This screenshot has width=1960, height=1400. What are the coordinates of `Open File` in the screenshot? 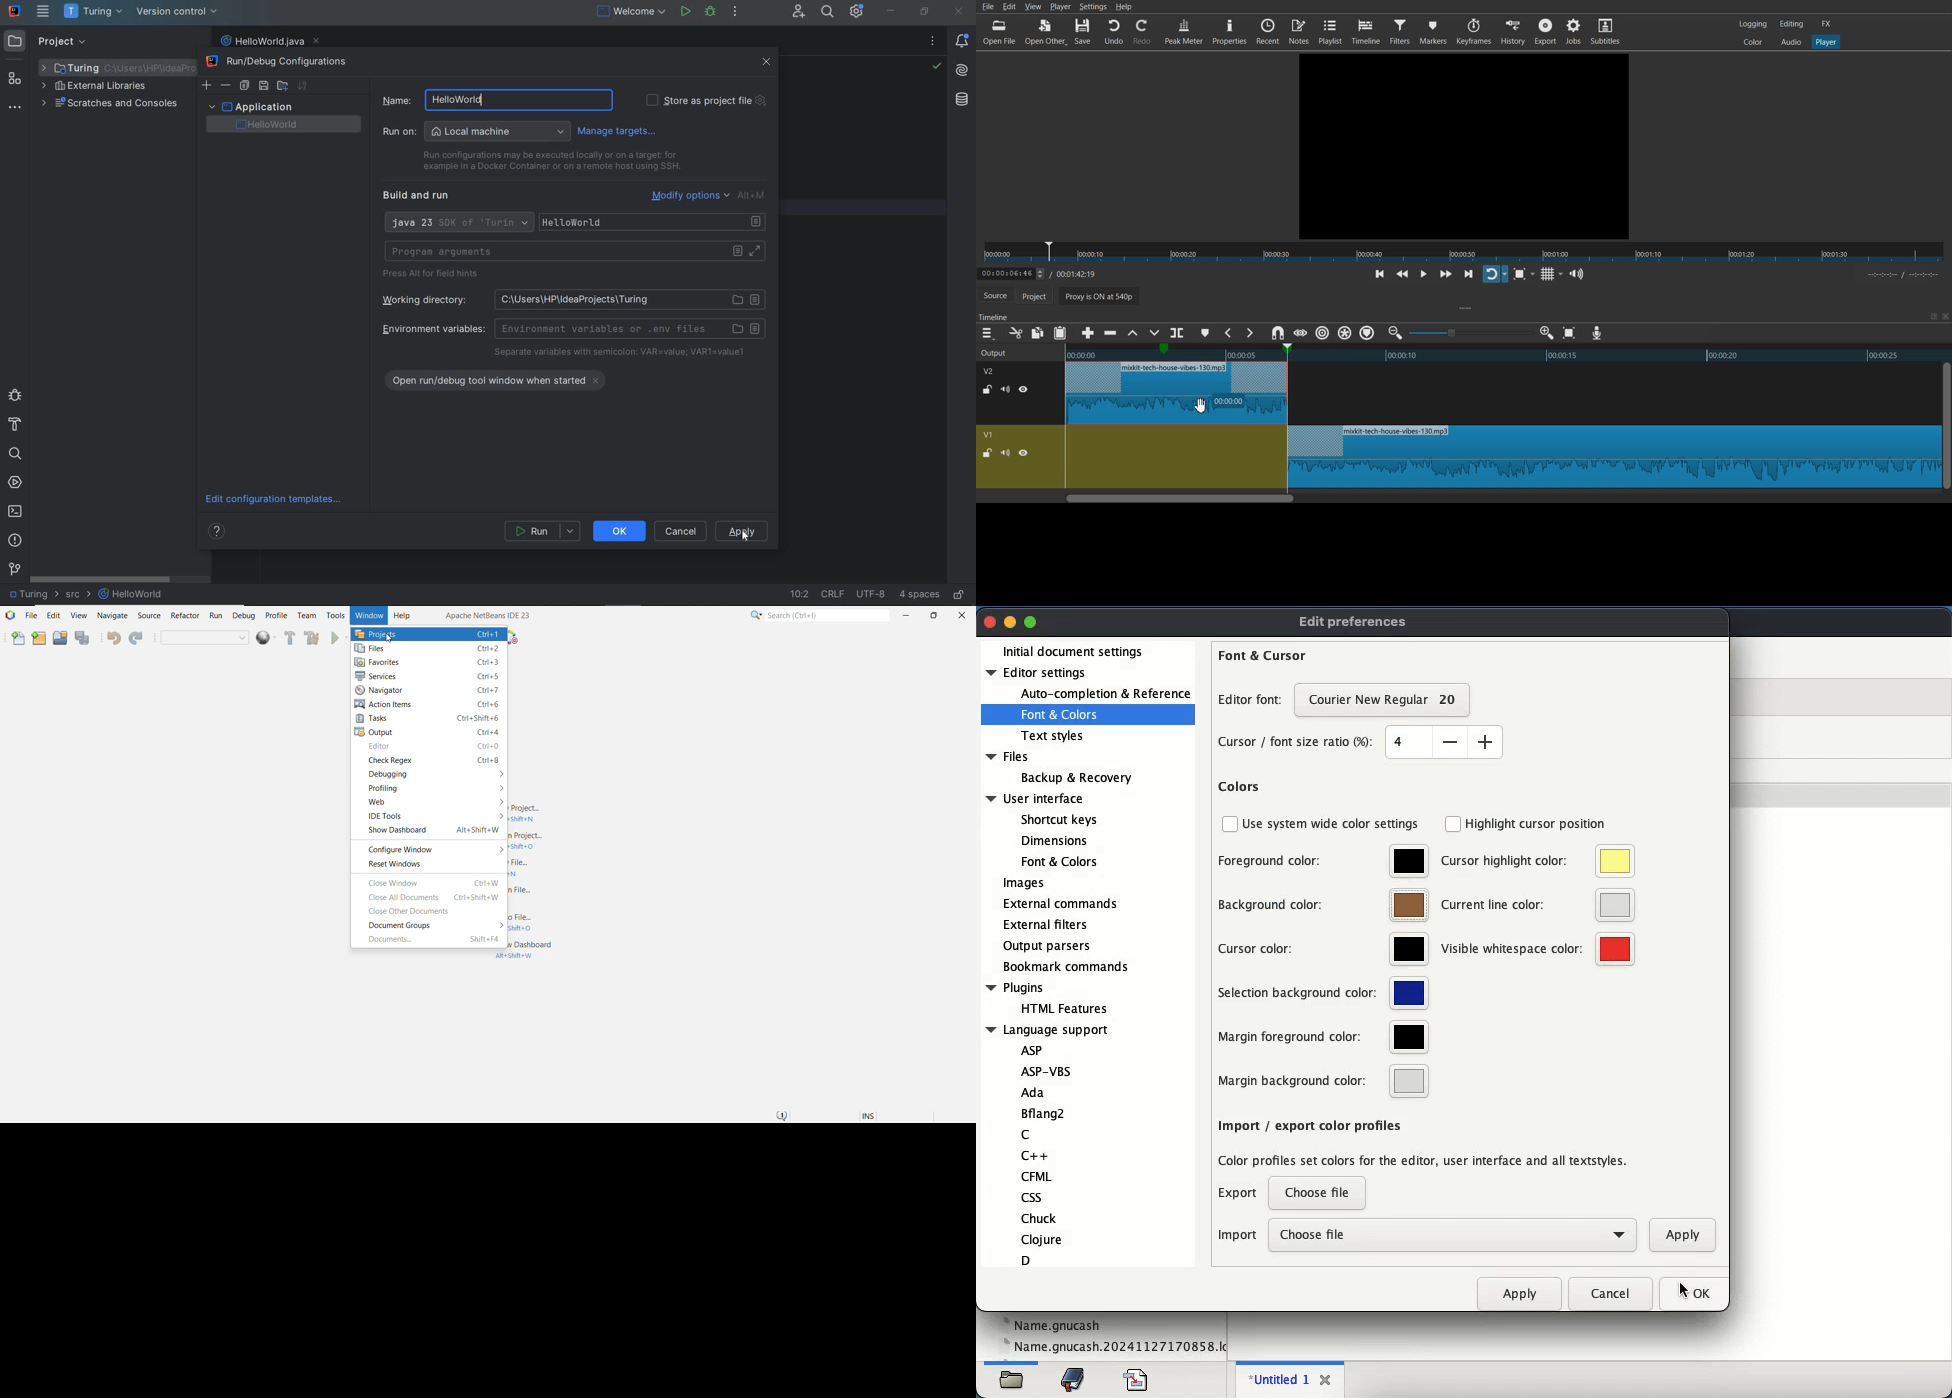 It's located at (1000, 32).